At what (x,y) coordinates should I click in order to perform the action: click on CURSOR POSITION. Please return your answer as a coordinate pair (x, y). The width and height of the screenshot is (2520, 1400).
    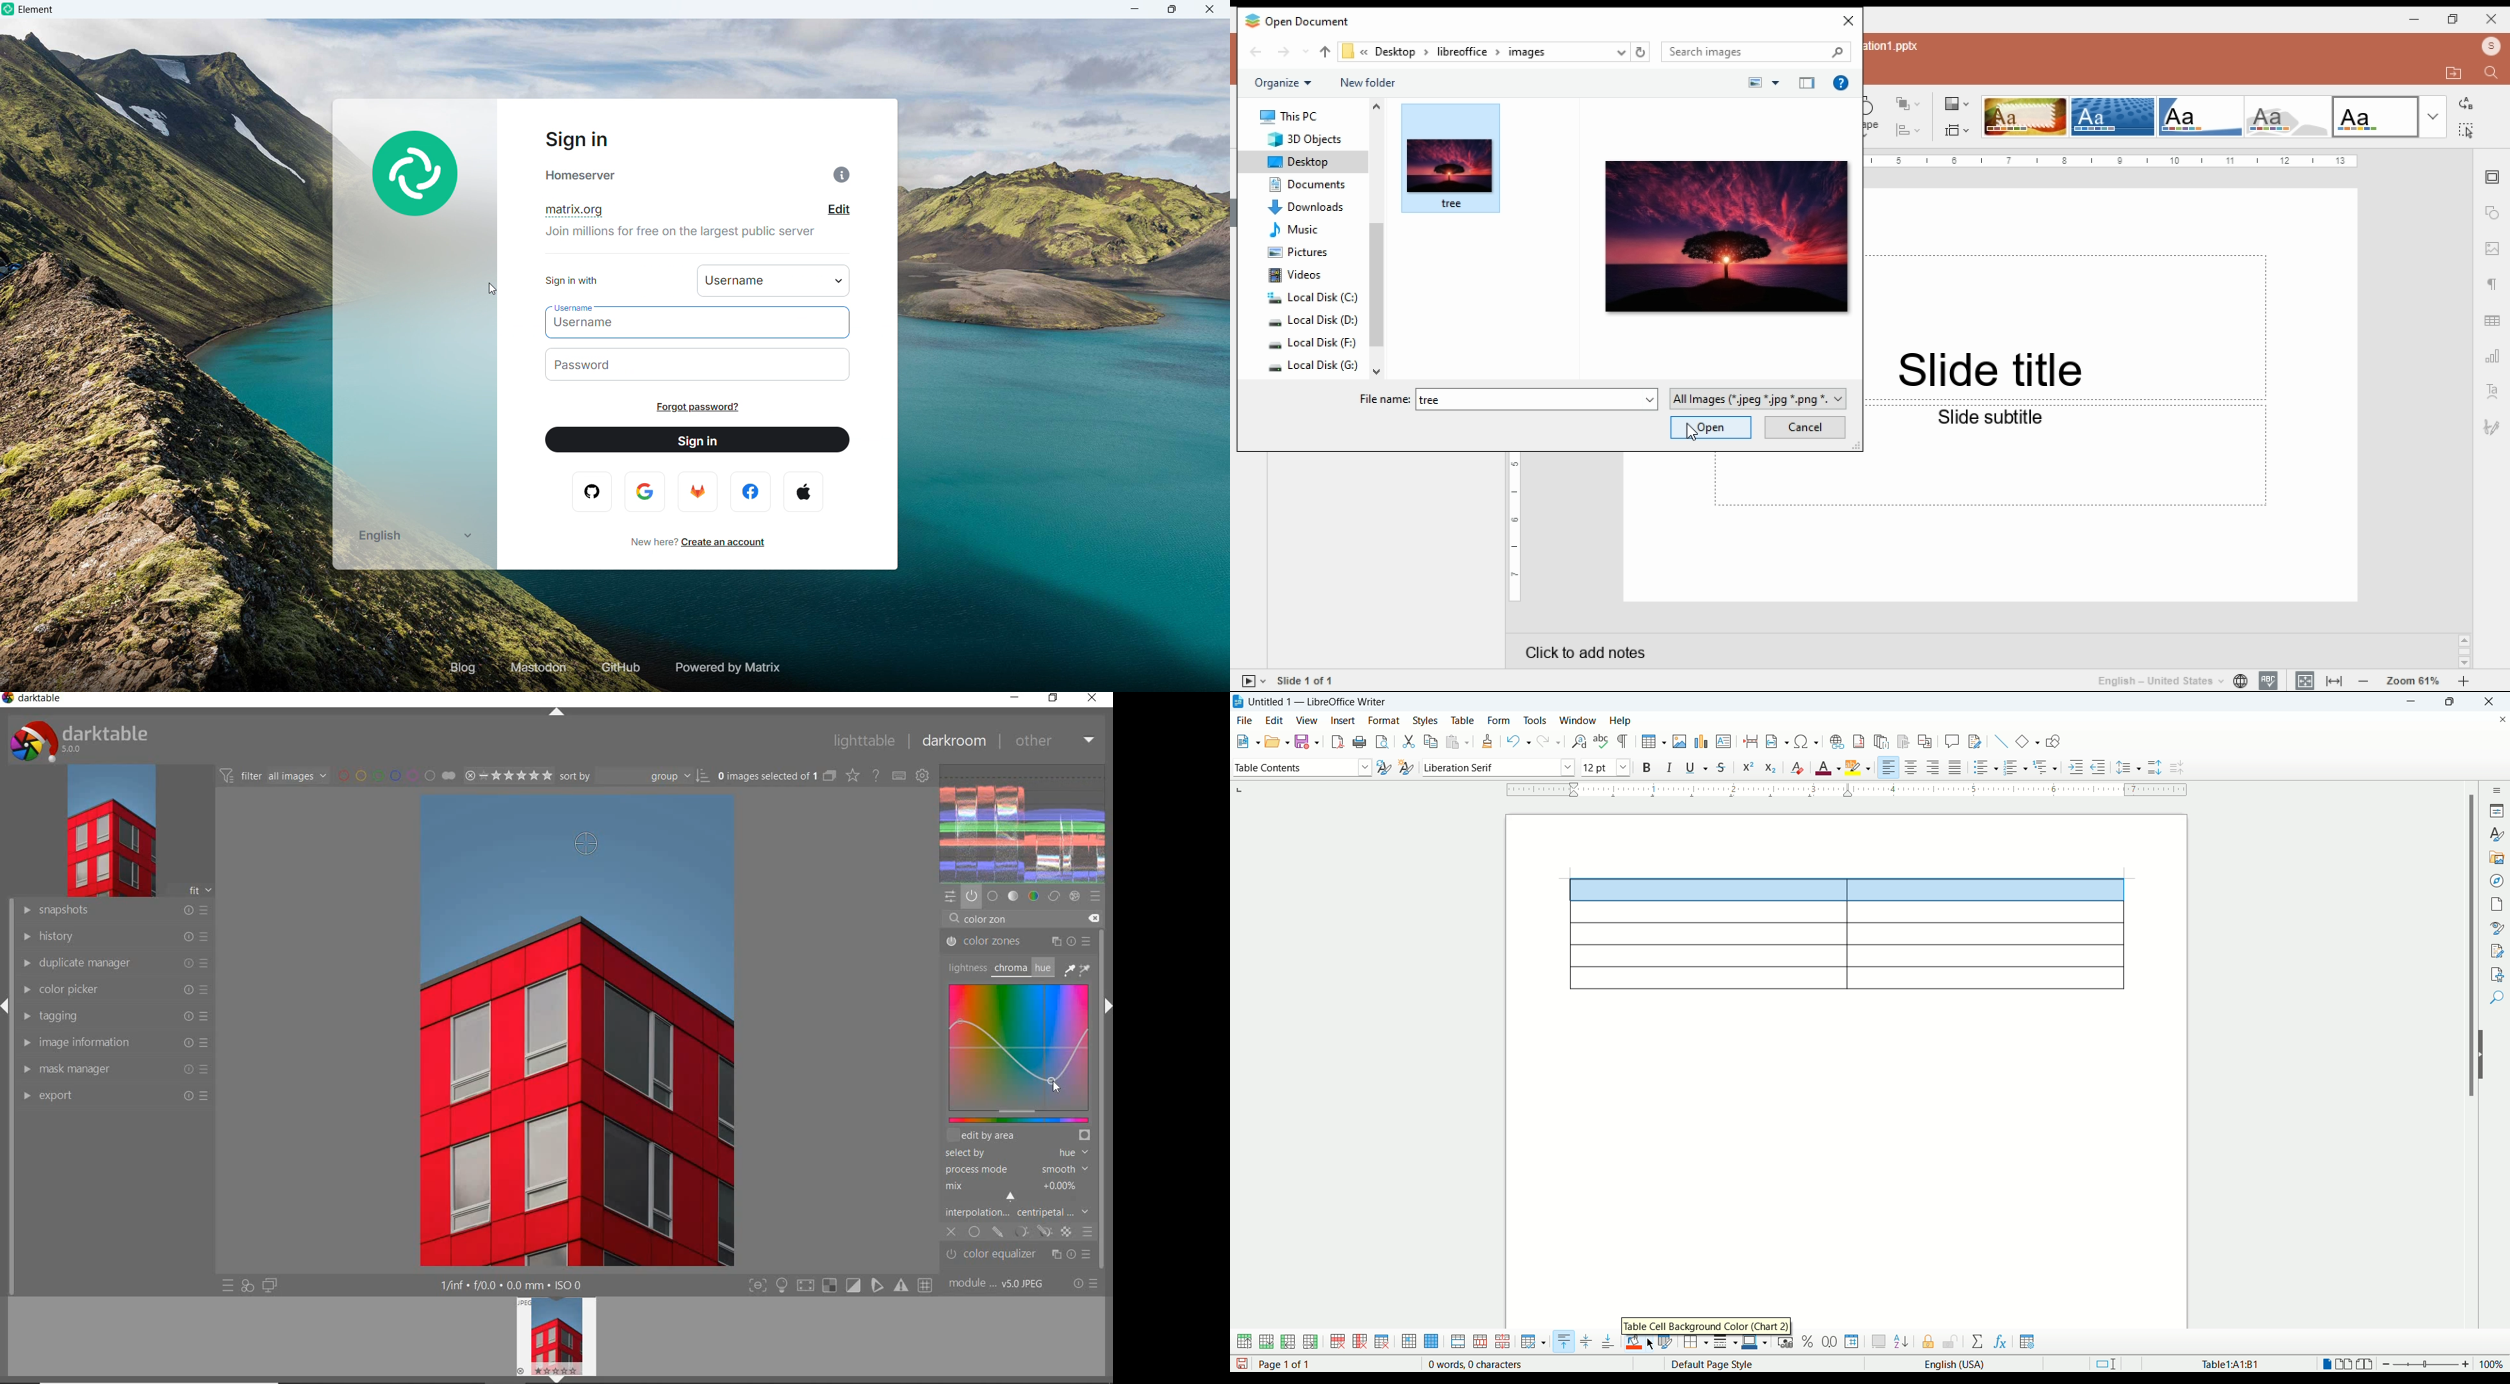
    Looking at the image, I should click on (1056, 1084).